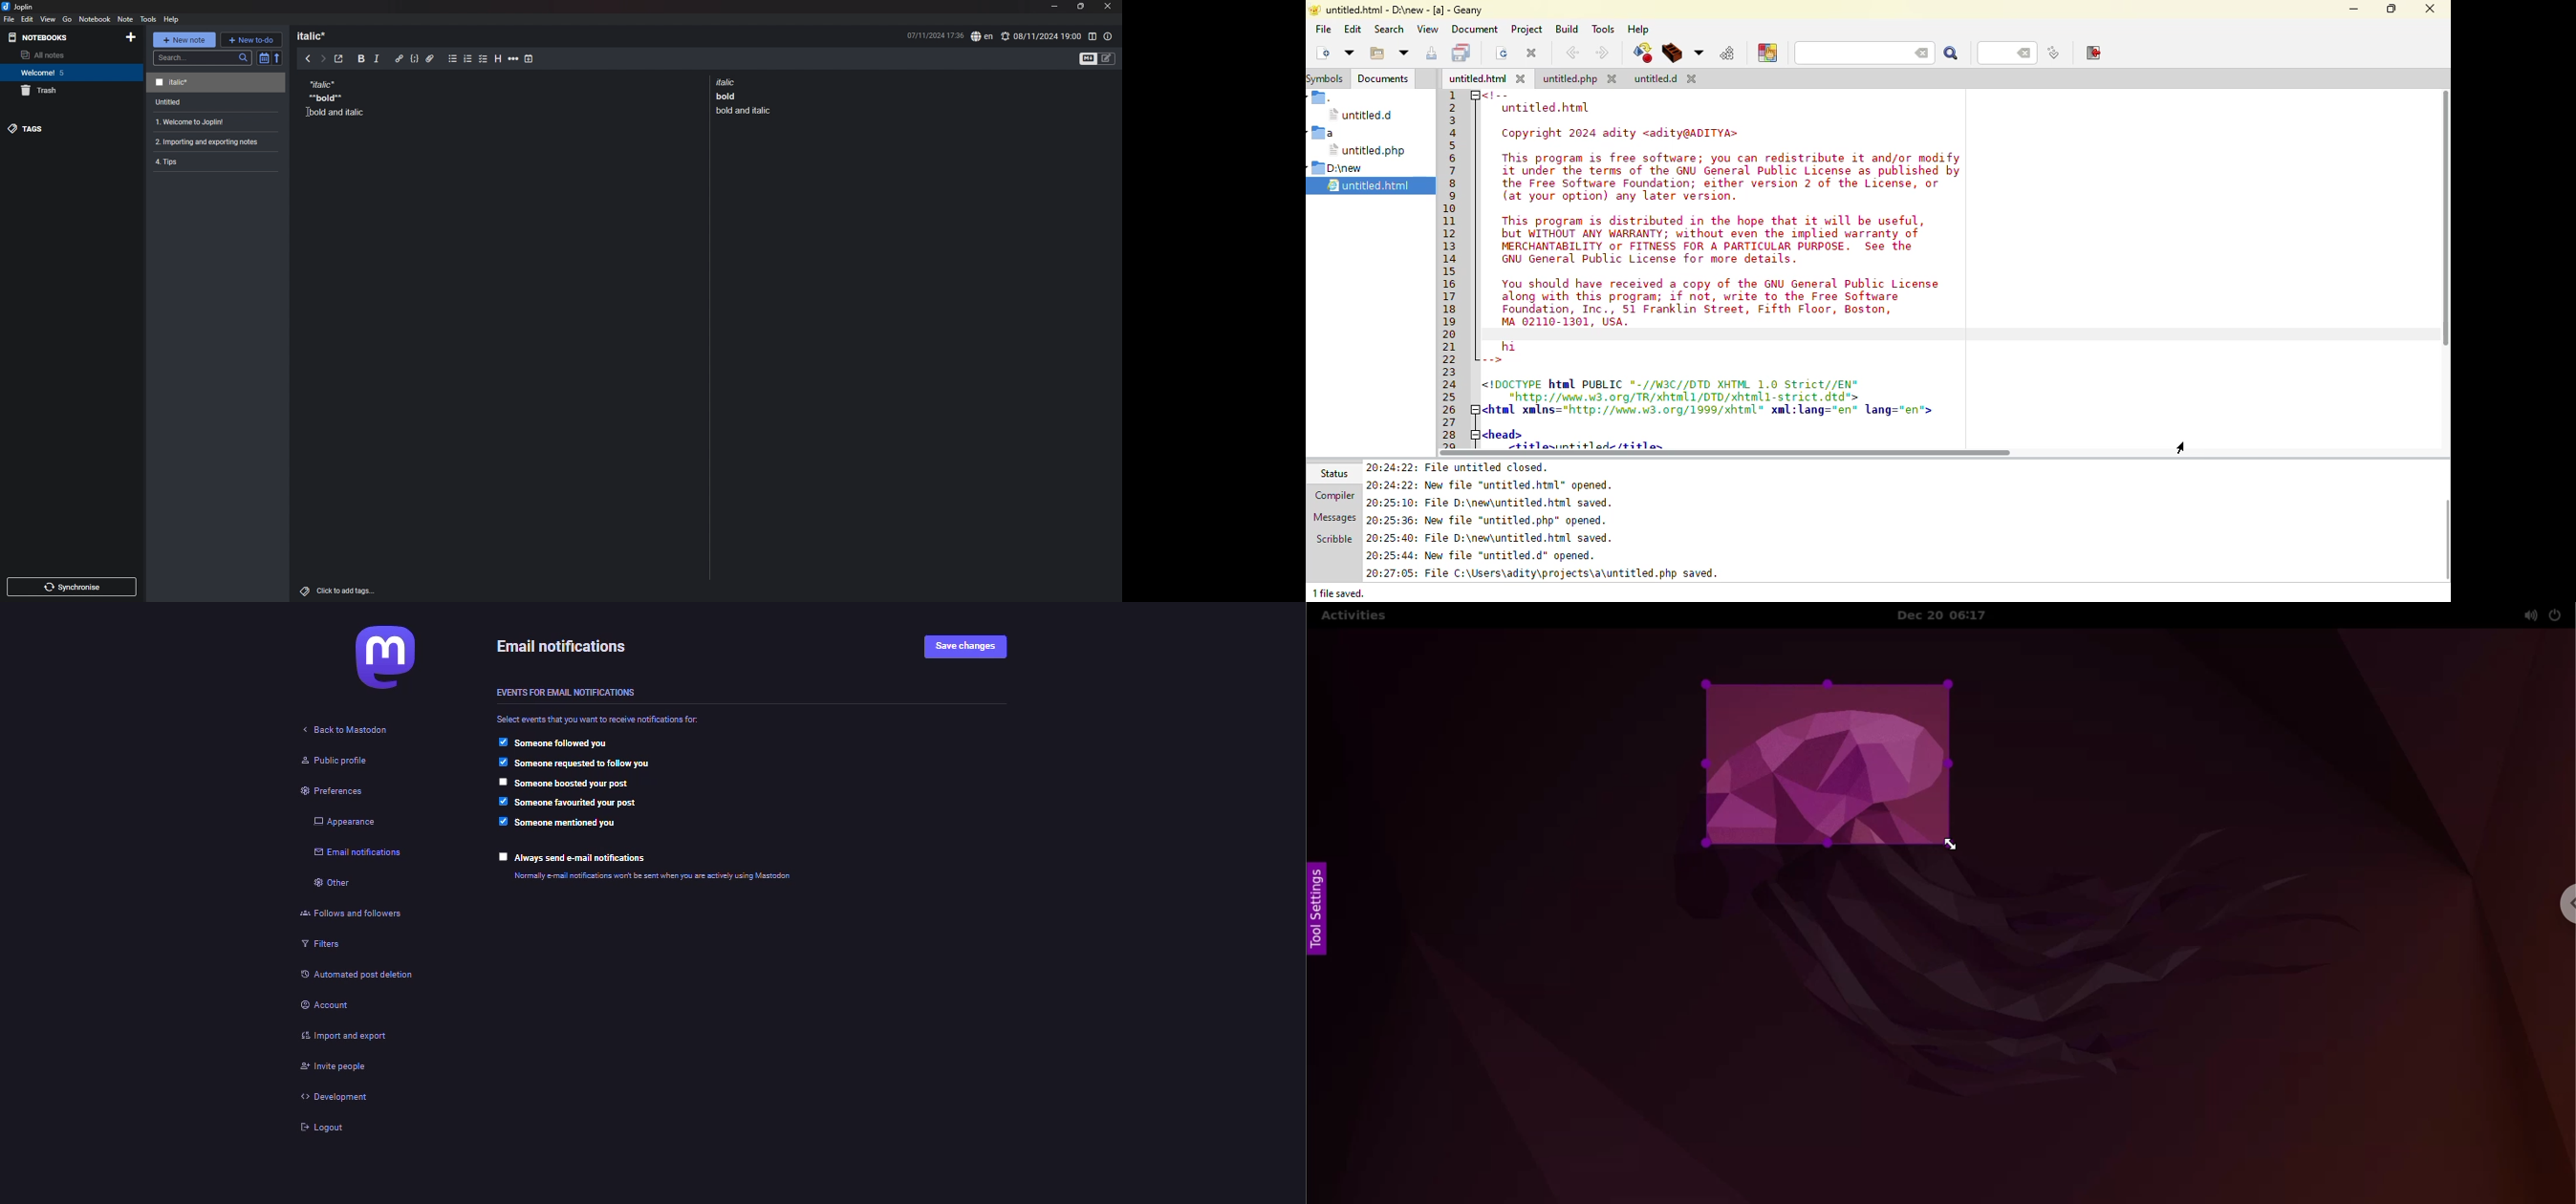 Image resolution: width=2576 pixels, height=1204 pixels. What do you see at coordinates (1054, 6) in the screenshot?
I see `minimize` at bounding box center [1054, 6].